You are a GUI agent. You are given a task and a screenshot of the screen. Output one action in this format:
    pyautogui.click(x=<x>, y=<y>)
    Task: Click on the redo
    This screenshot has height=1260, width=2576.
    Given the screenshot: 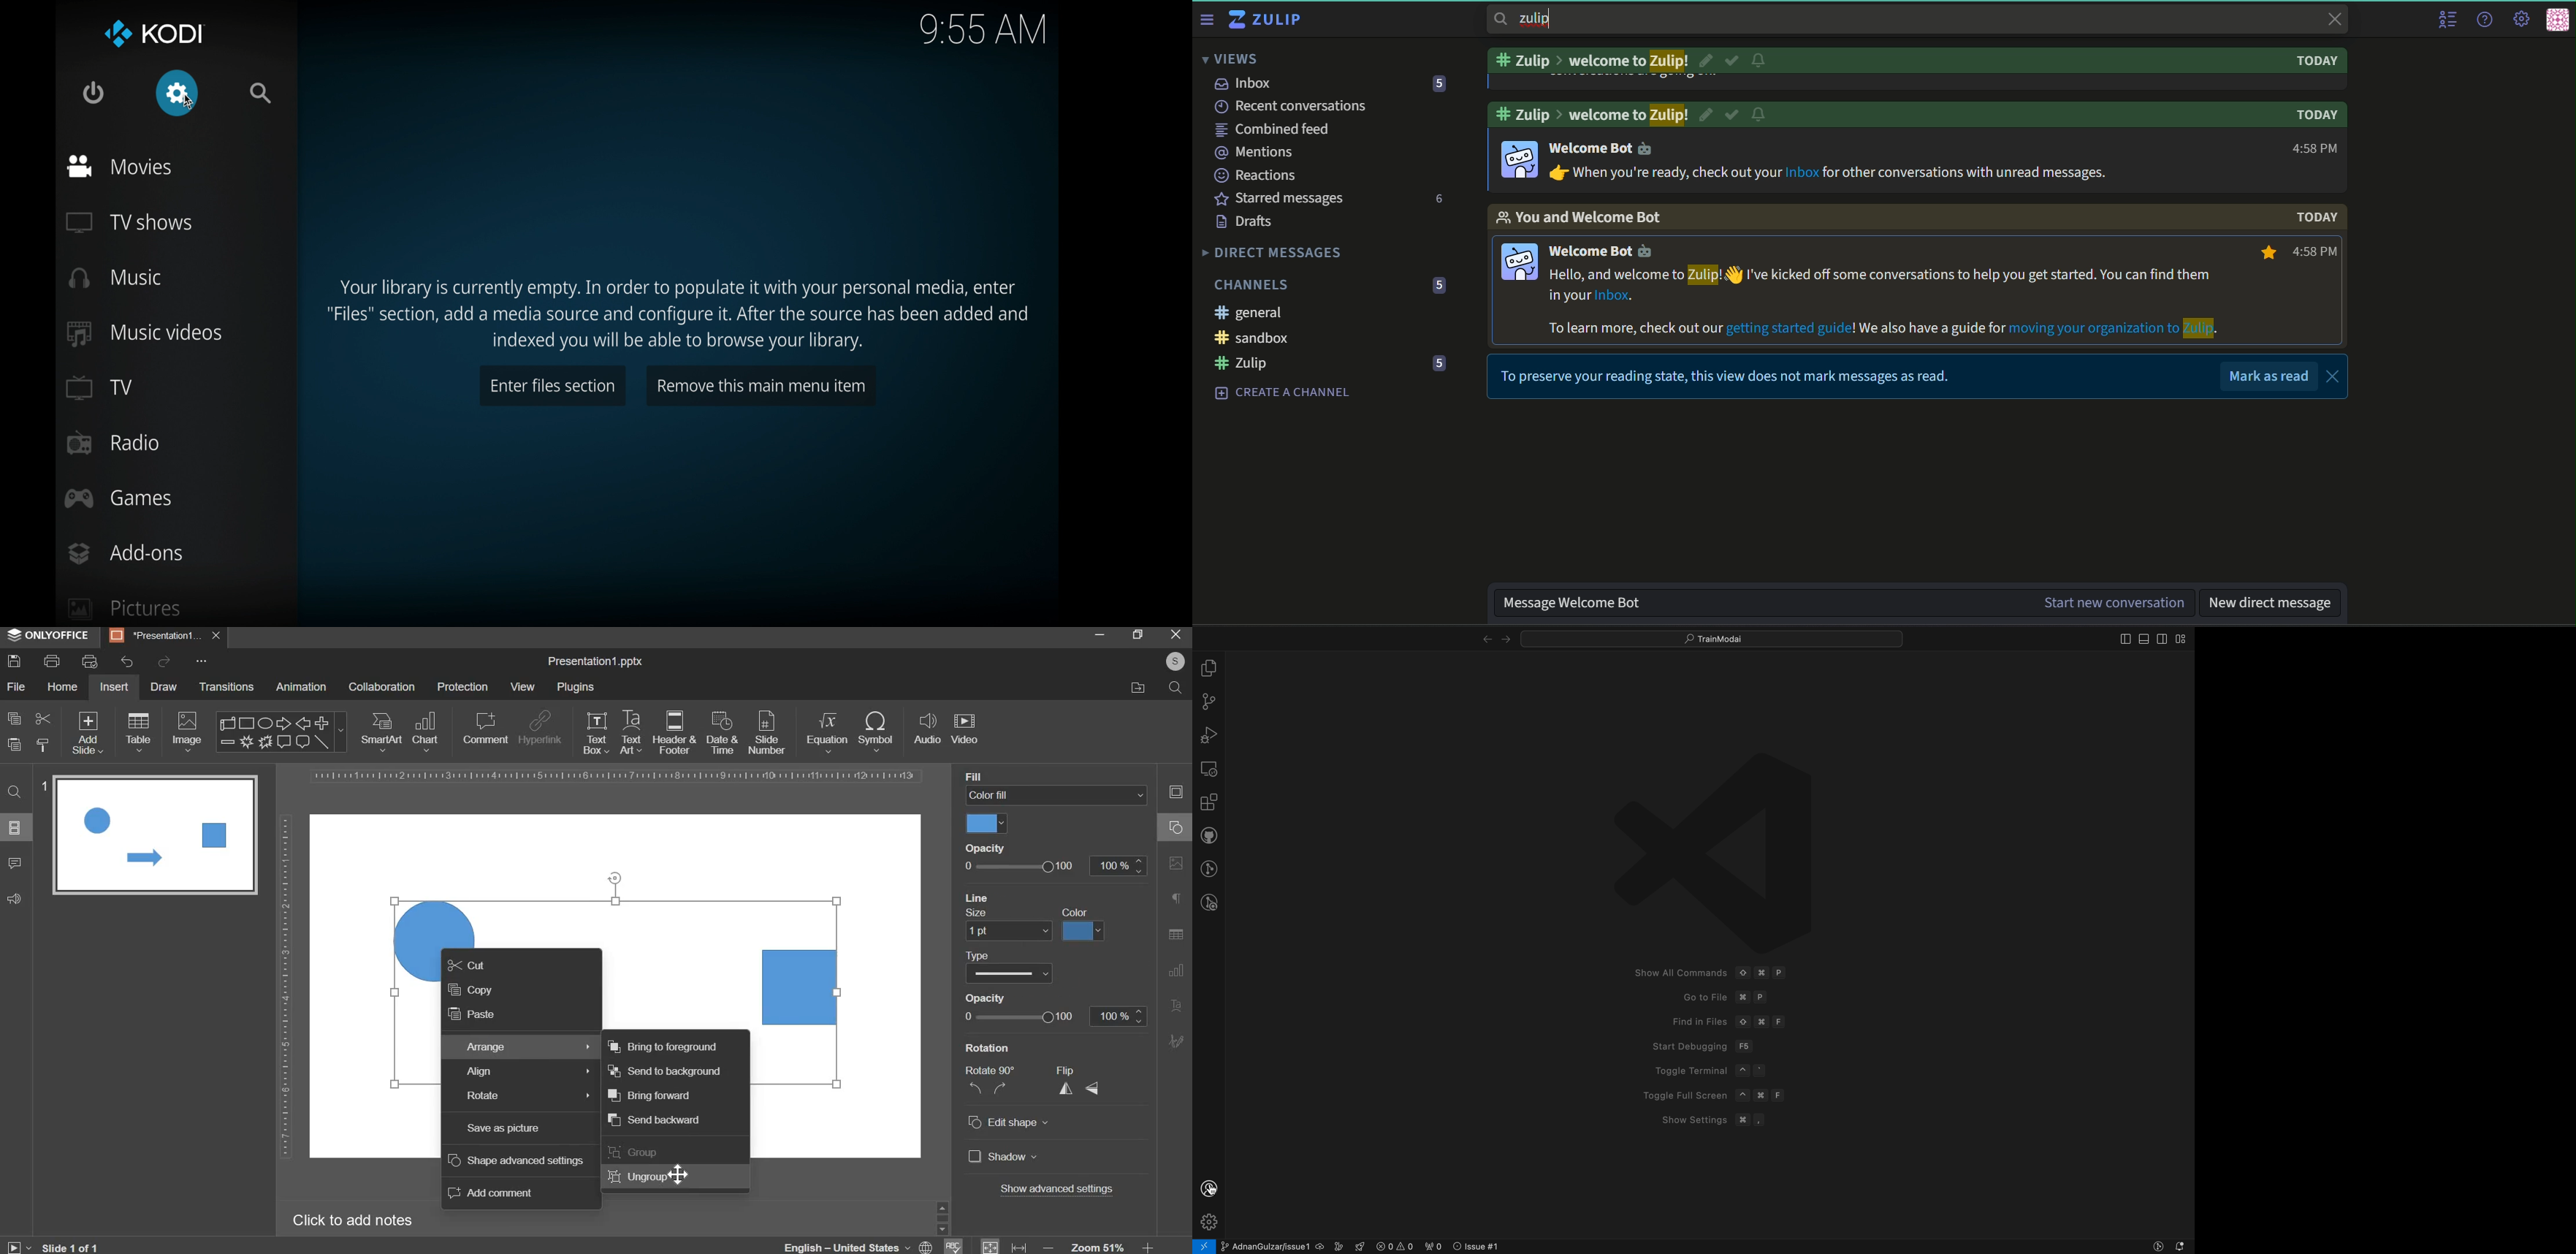 What is the action you would take?
    pyautogui.click(x=162, y=661)
    